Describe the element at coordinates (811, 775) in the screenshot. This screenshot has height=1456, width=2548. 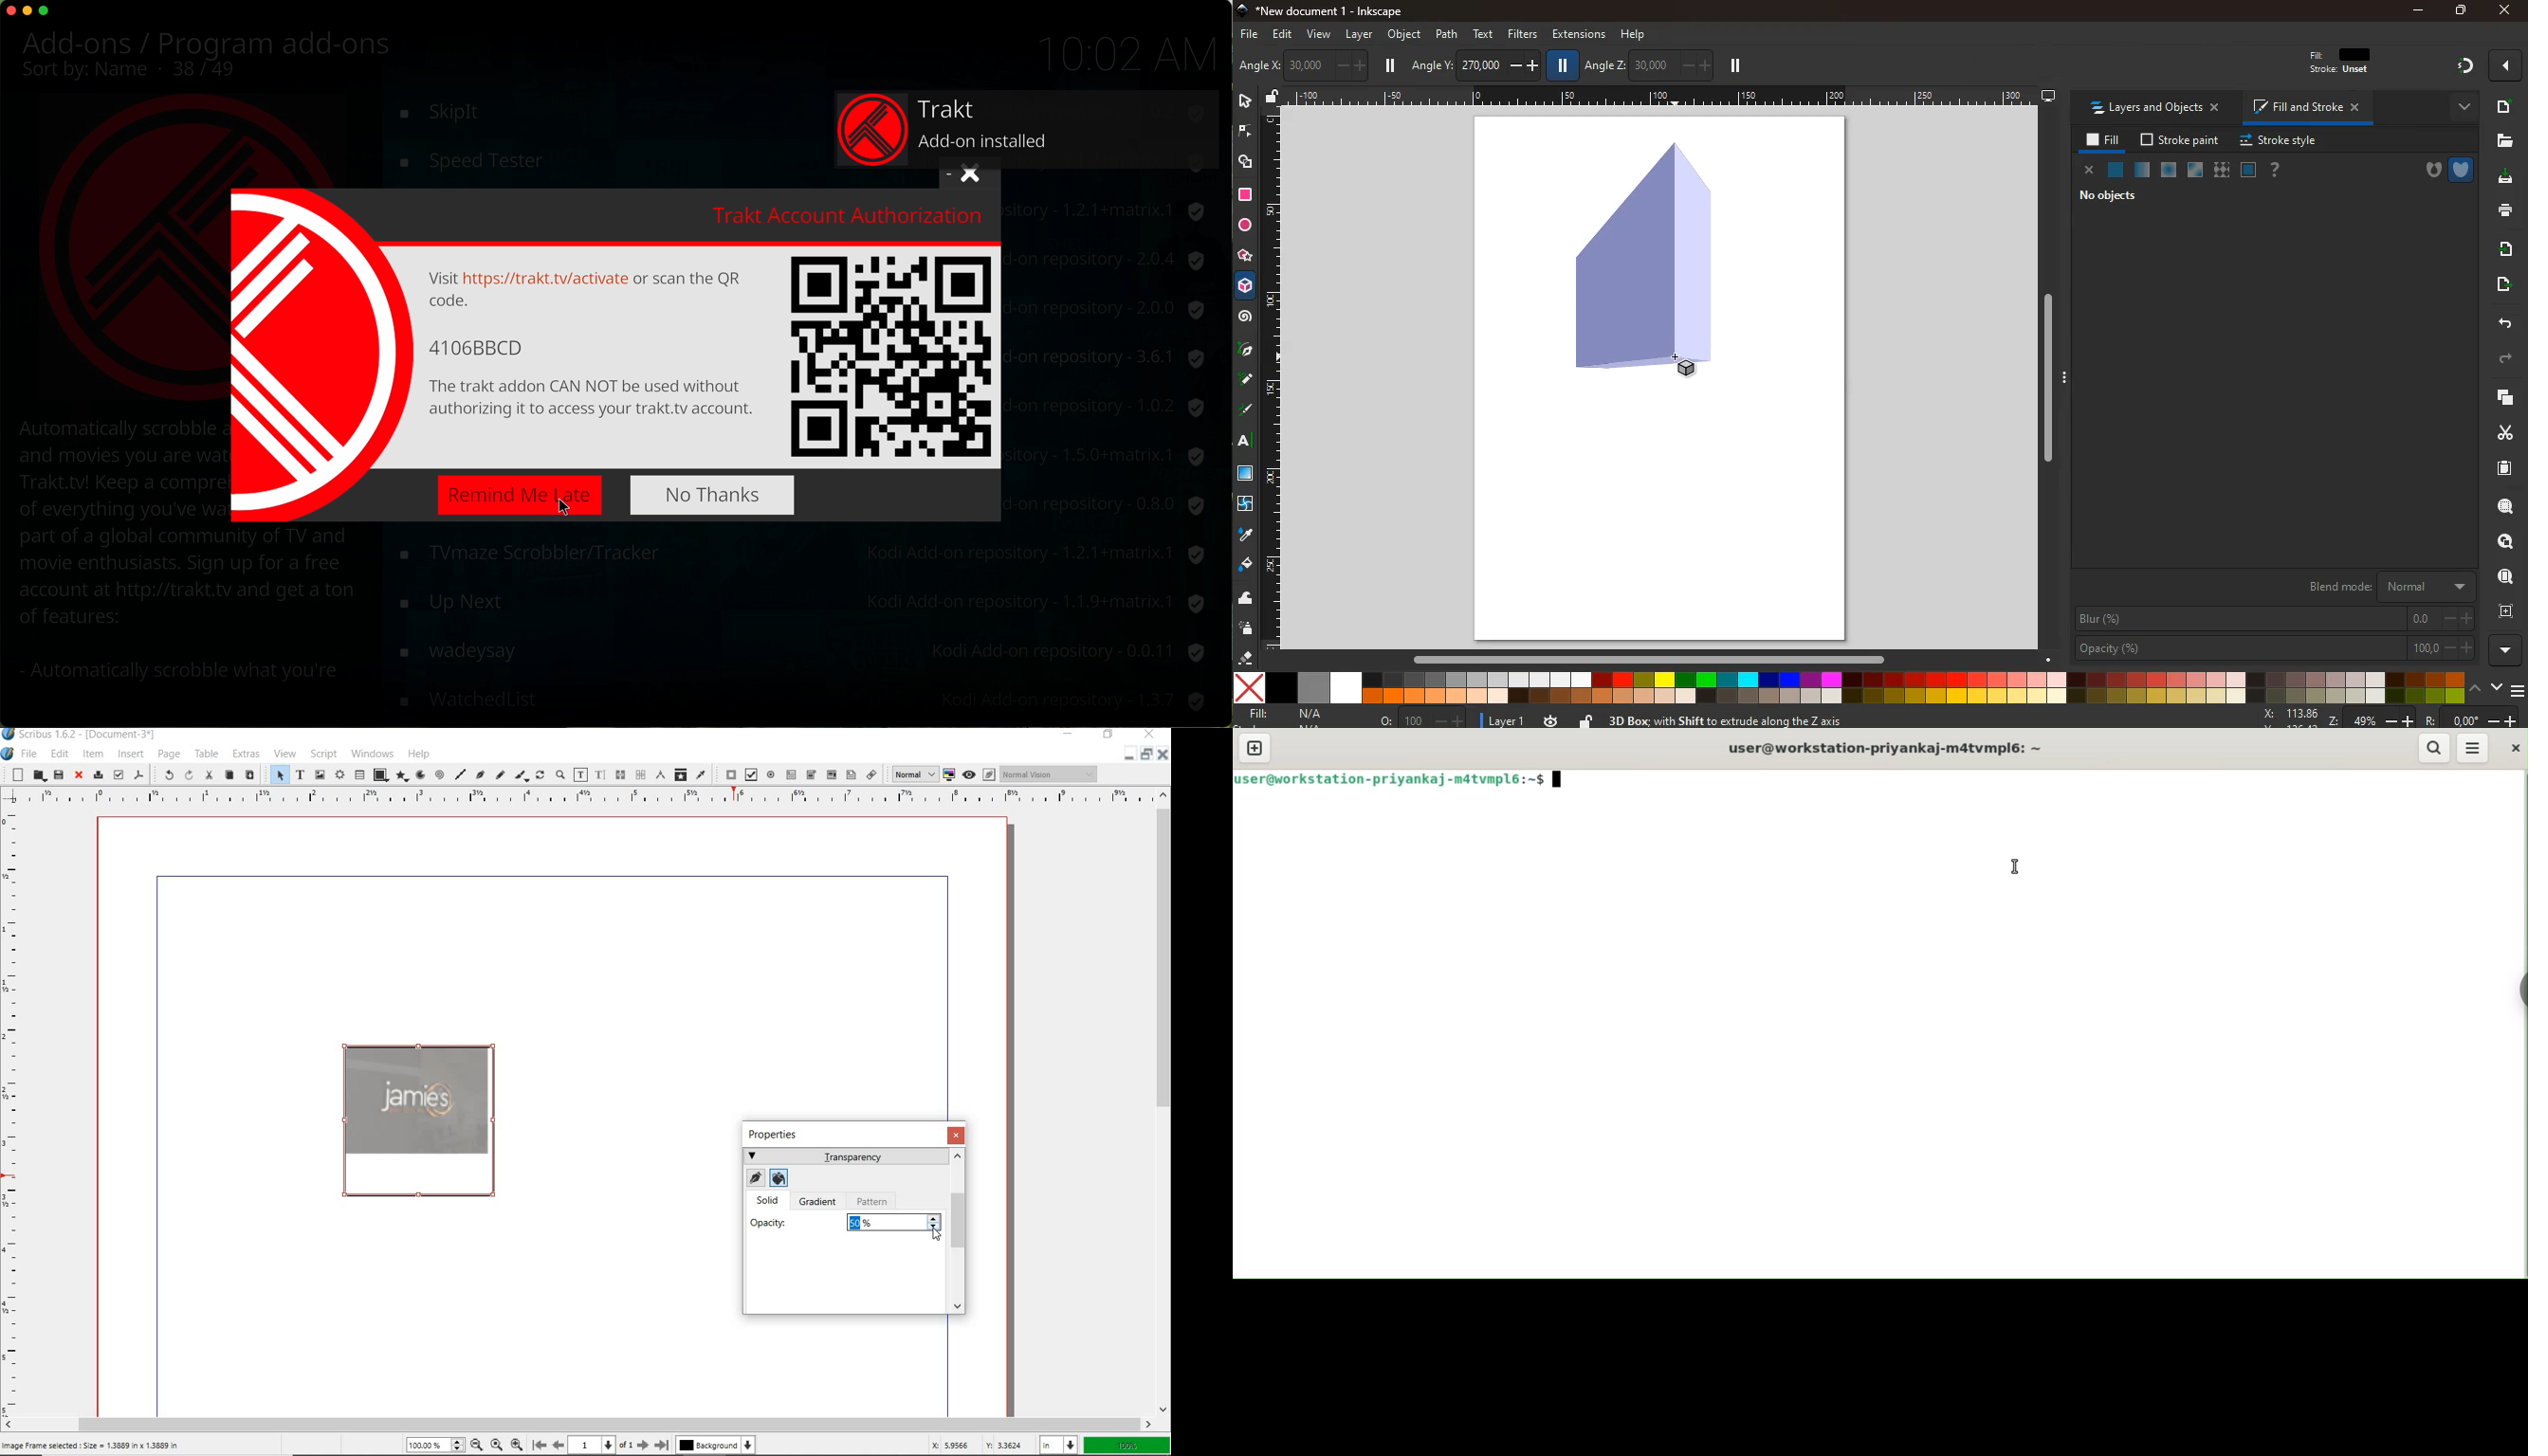
I see `pdf combo box` at that location.